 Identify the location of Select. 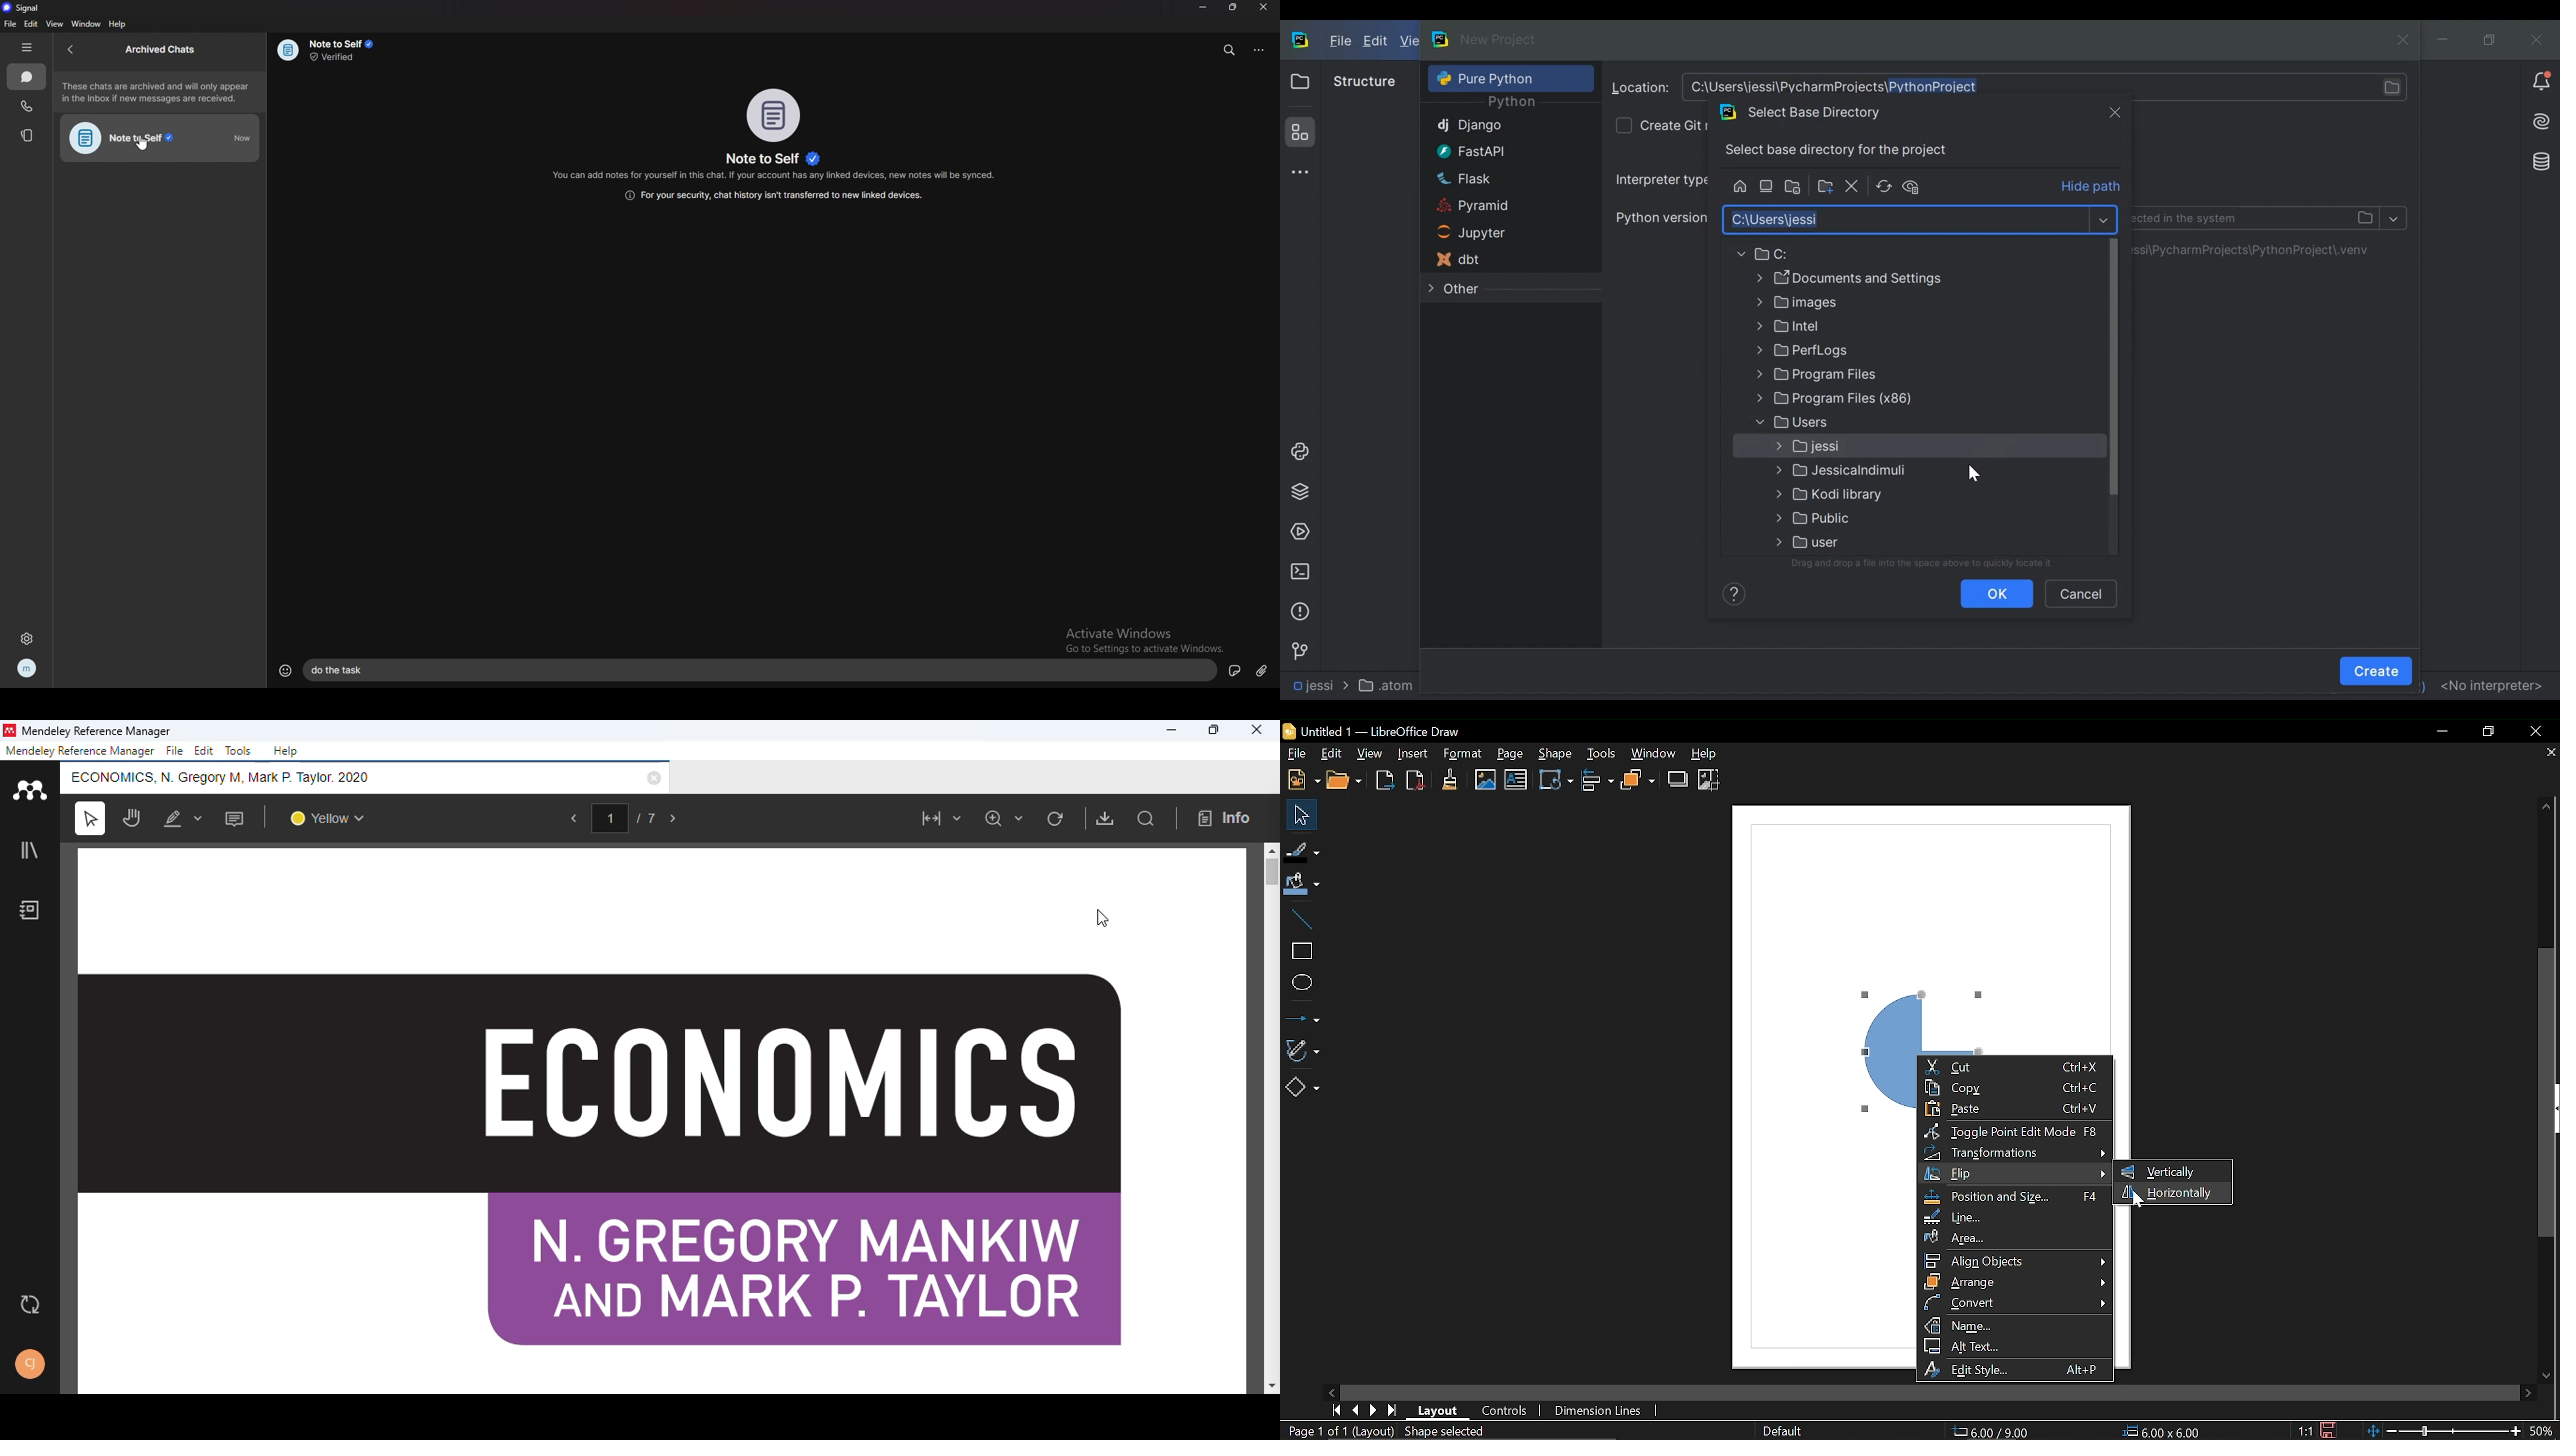
(1298, 813).